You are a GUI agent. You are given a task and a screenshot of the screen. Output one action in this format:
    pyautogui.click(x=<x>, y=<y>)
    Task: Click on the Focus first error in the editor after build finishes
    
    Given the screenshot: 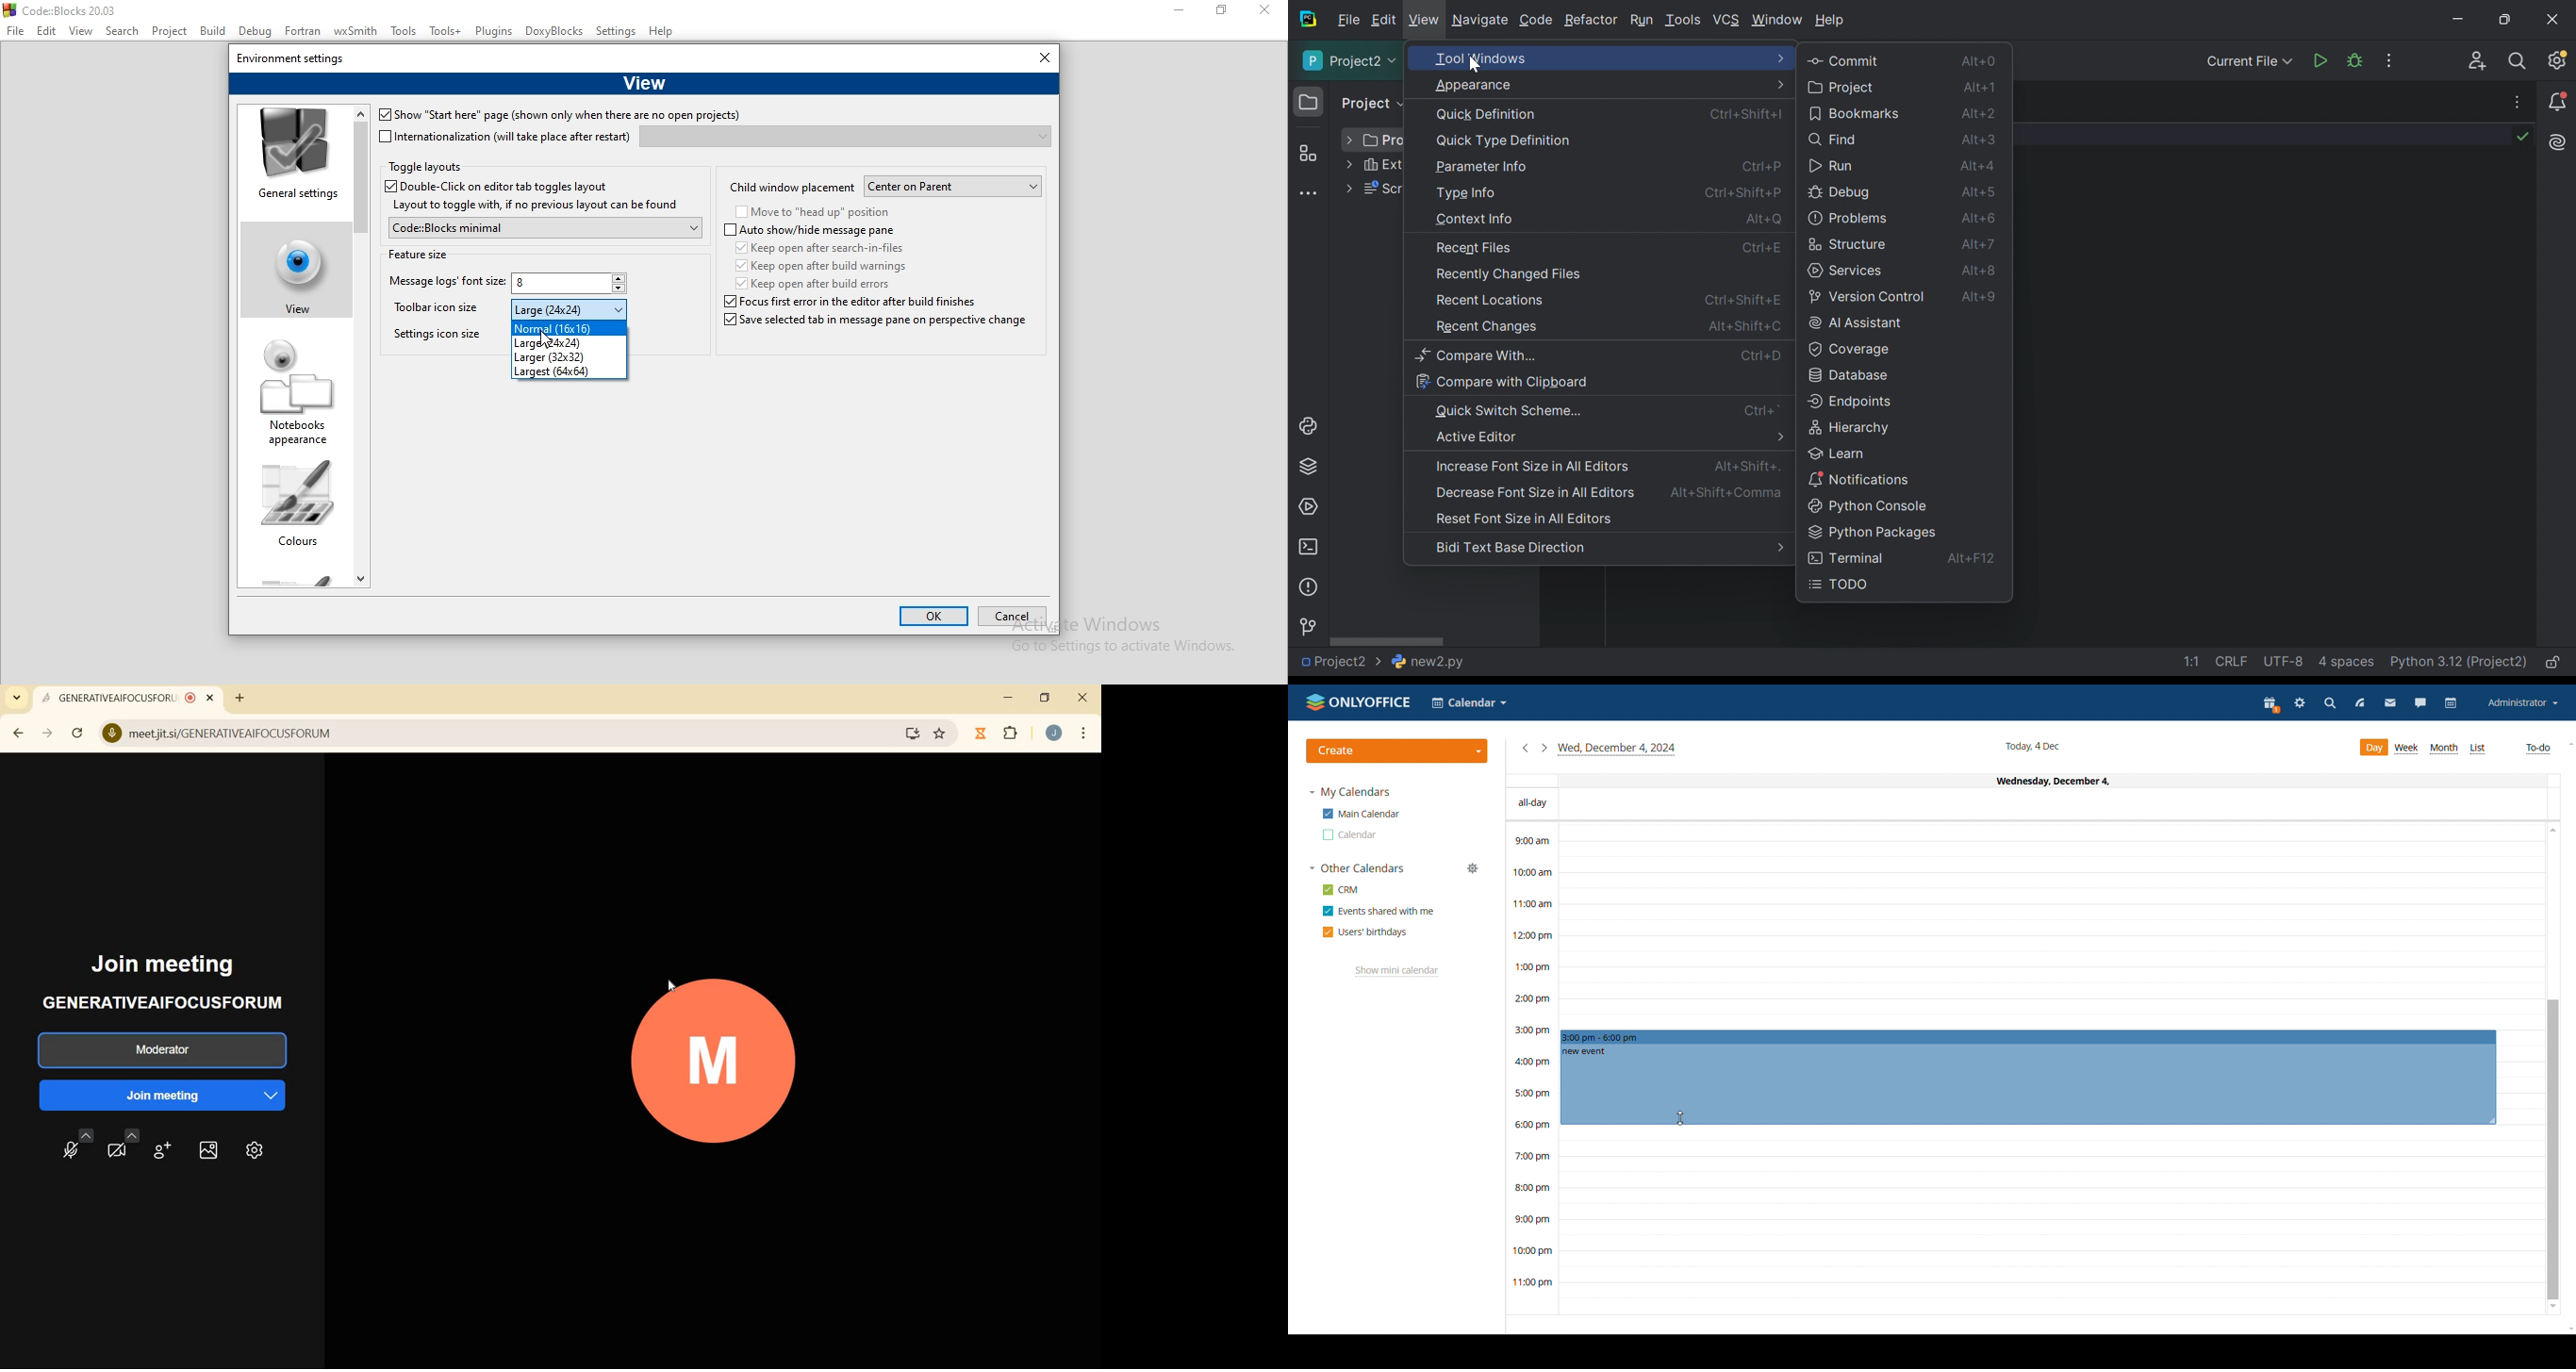 What is the action you would take?
    pyautogui.click(x=817, y=302)
    